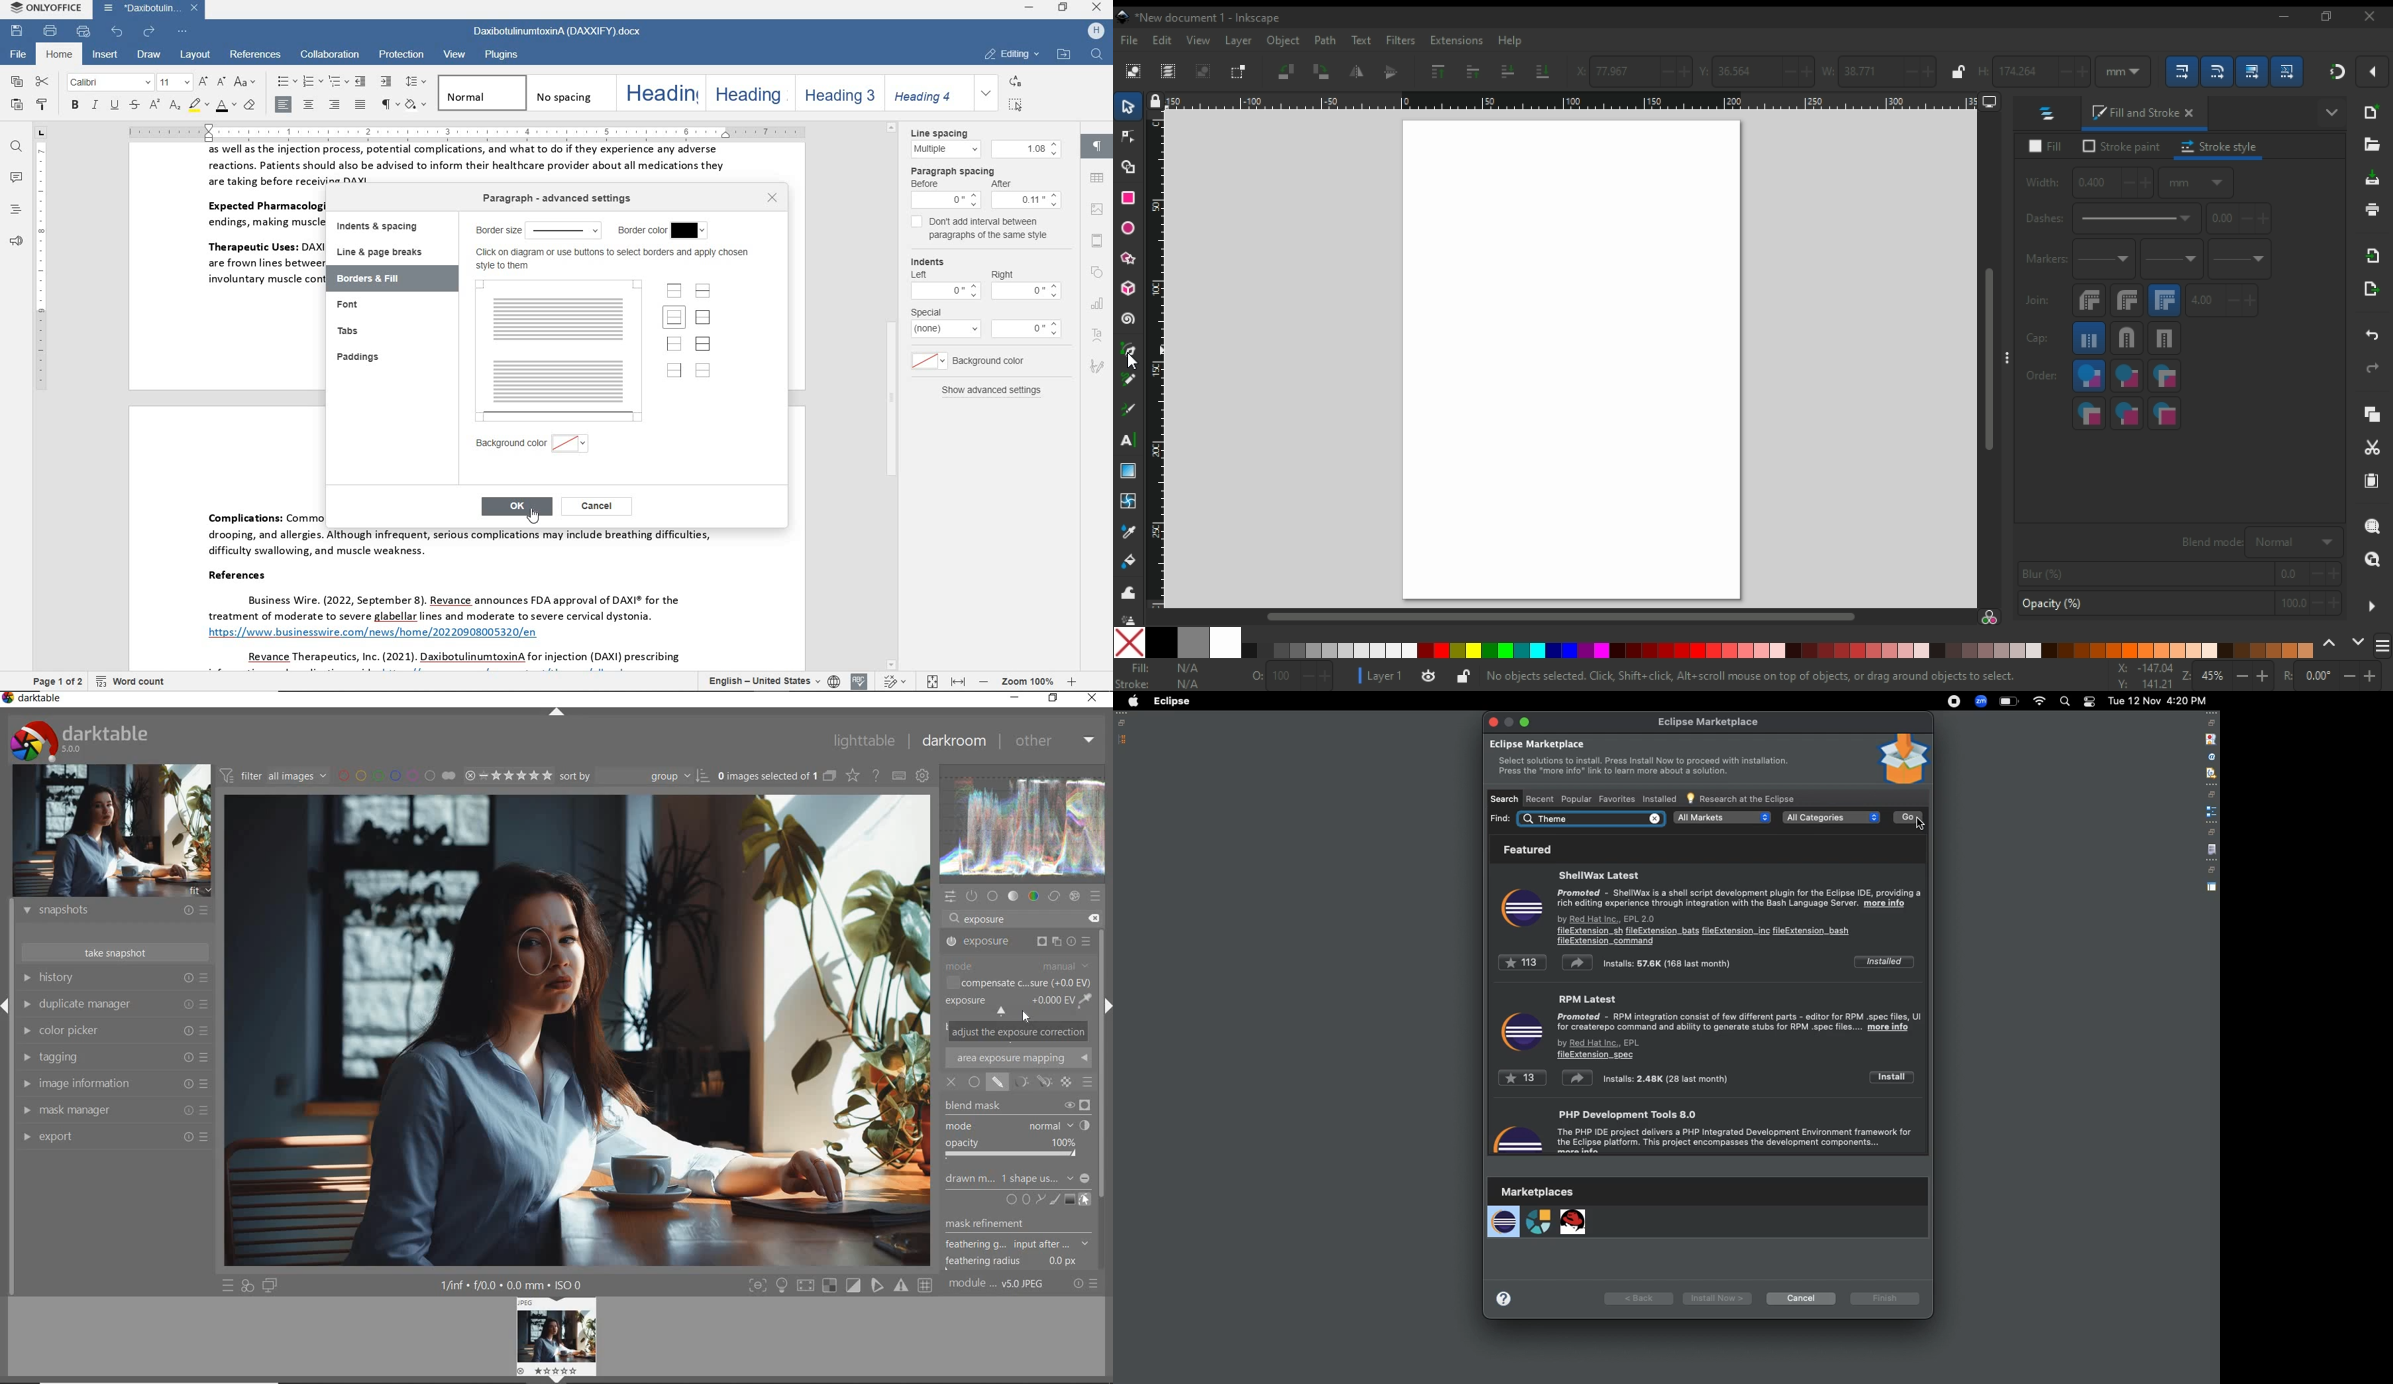 This screenshot has height=1400, width=2408. Describe the element at coordinates (1158, 360) in the screenshot. I see `vertical ruler` at that location.